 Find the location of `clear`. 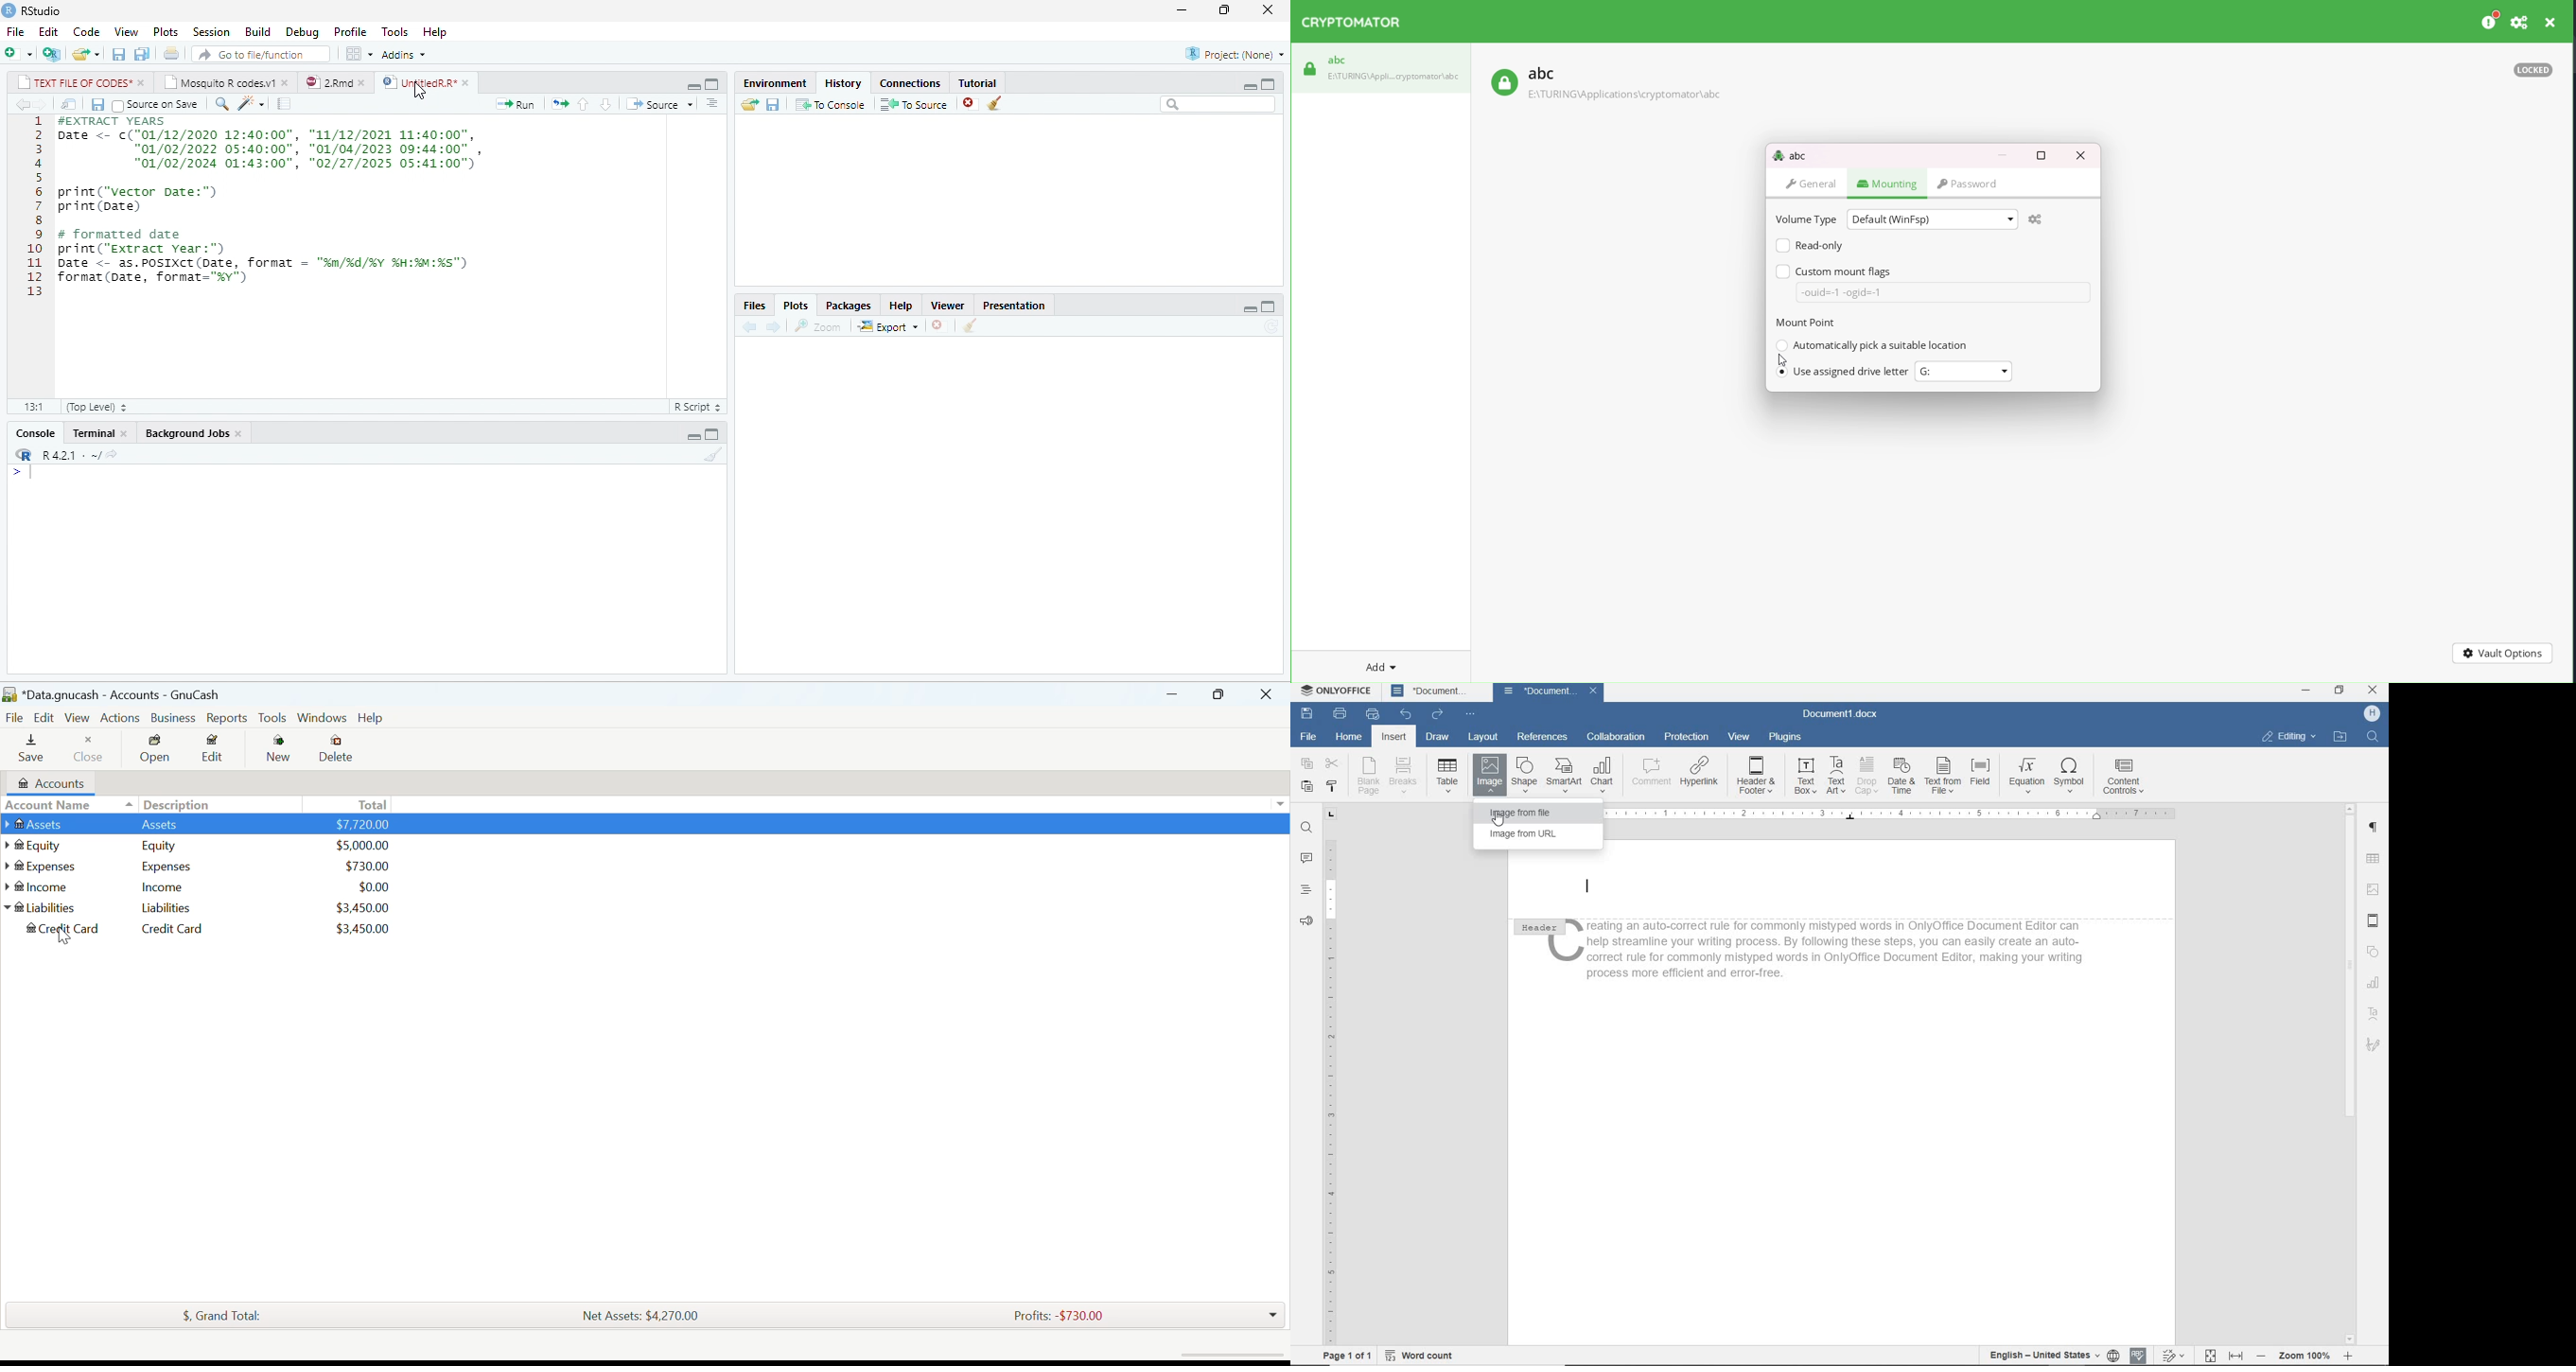

clear is located at coordinates (970, 324).